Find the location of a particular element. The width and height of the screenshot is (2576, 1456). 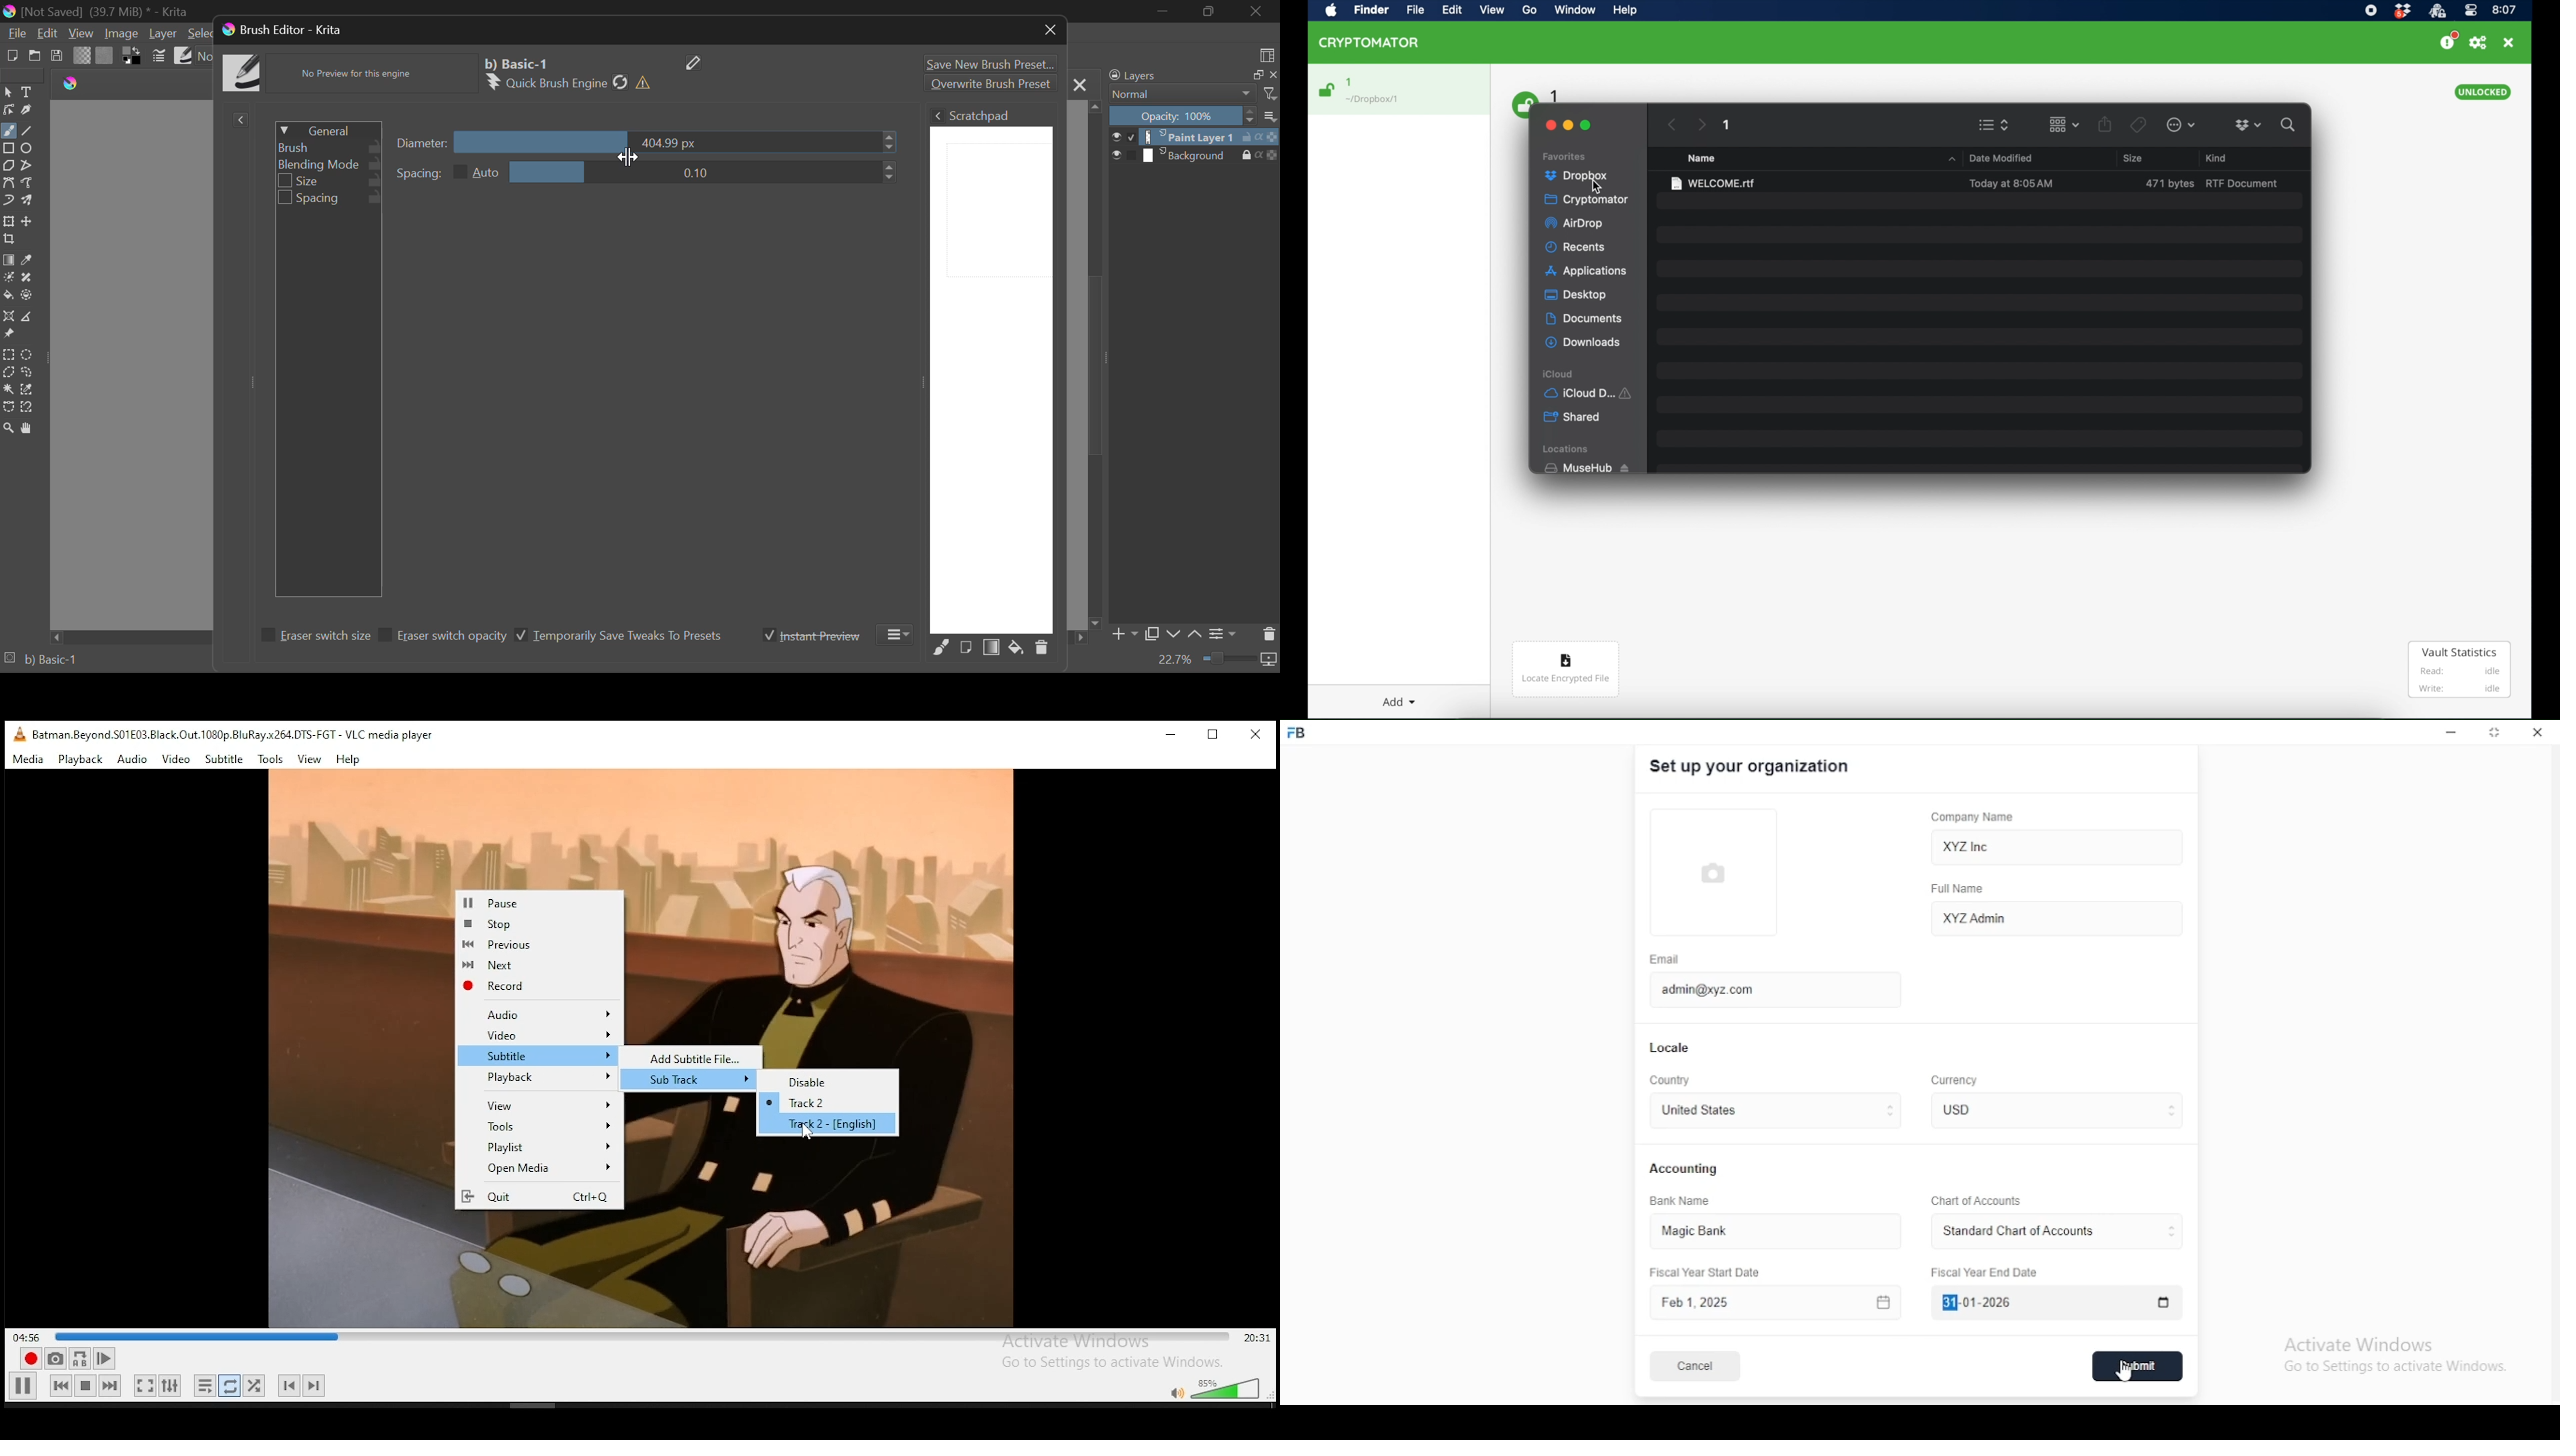

settings is located at coordinates (175, 1385).